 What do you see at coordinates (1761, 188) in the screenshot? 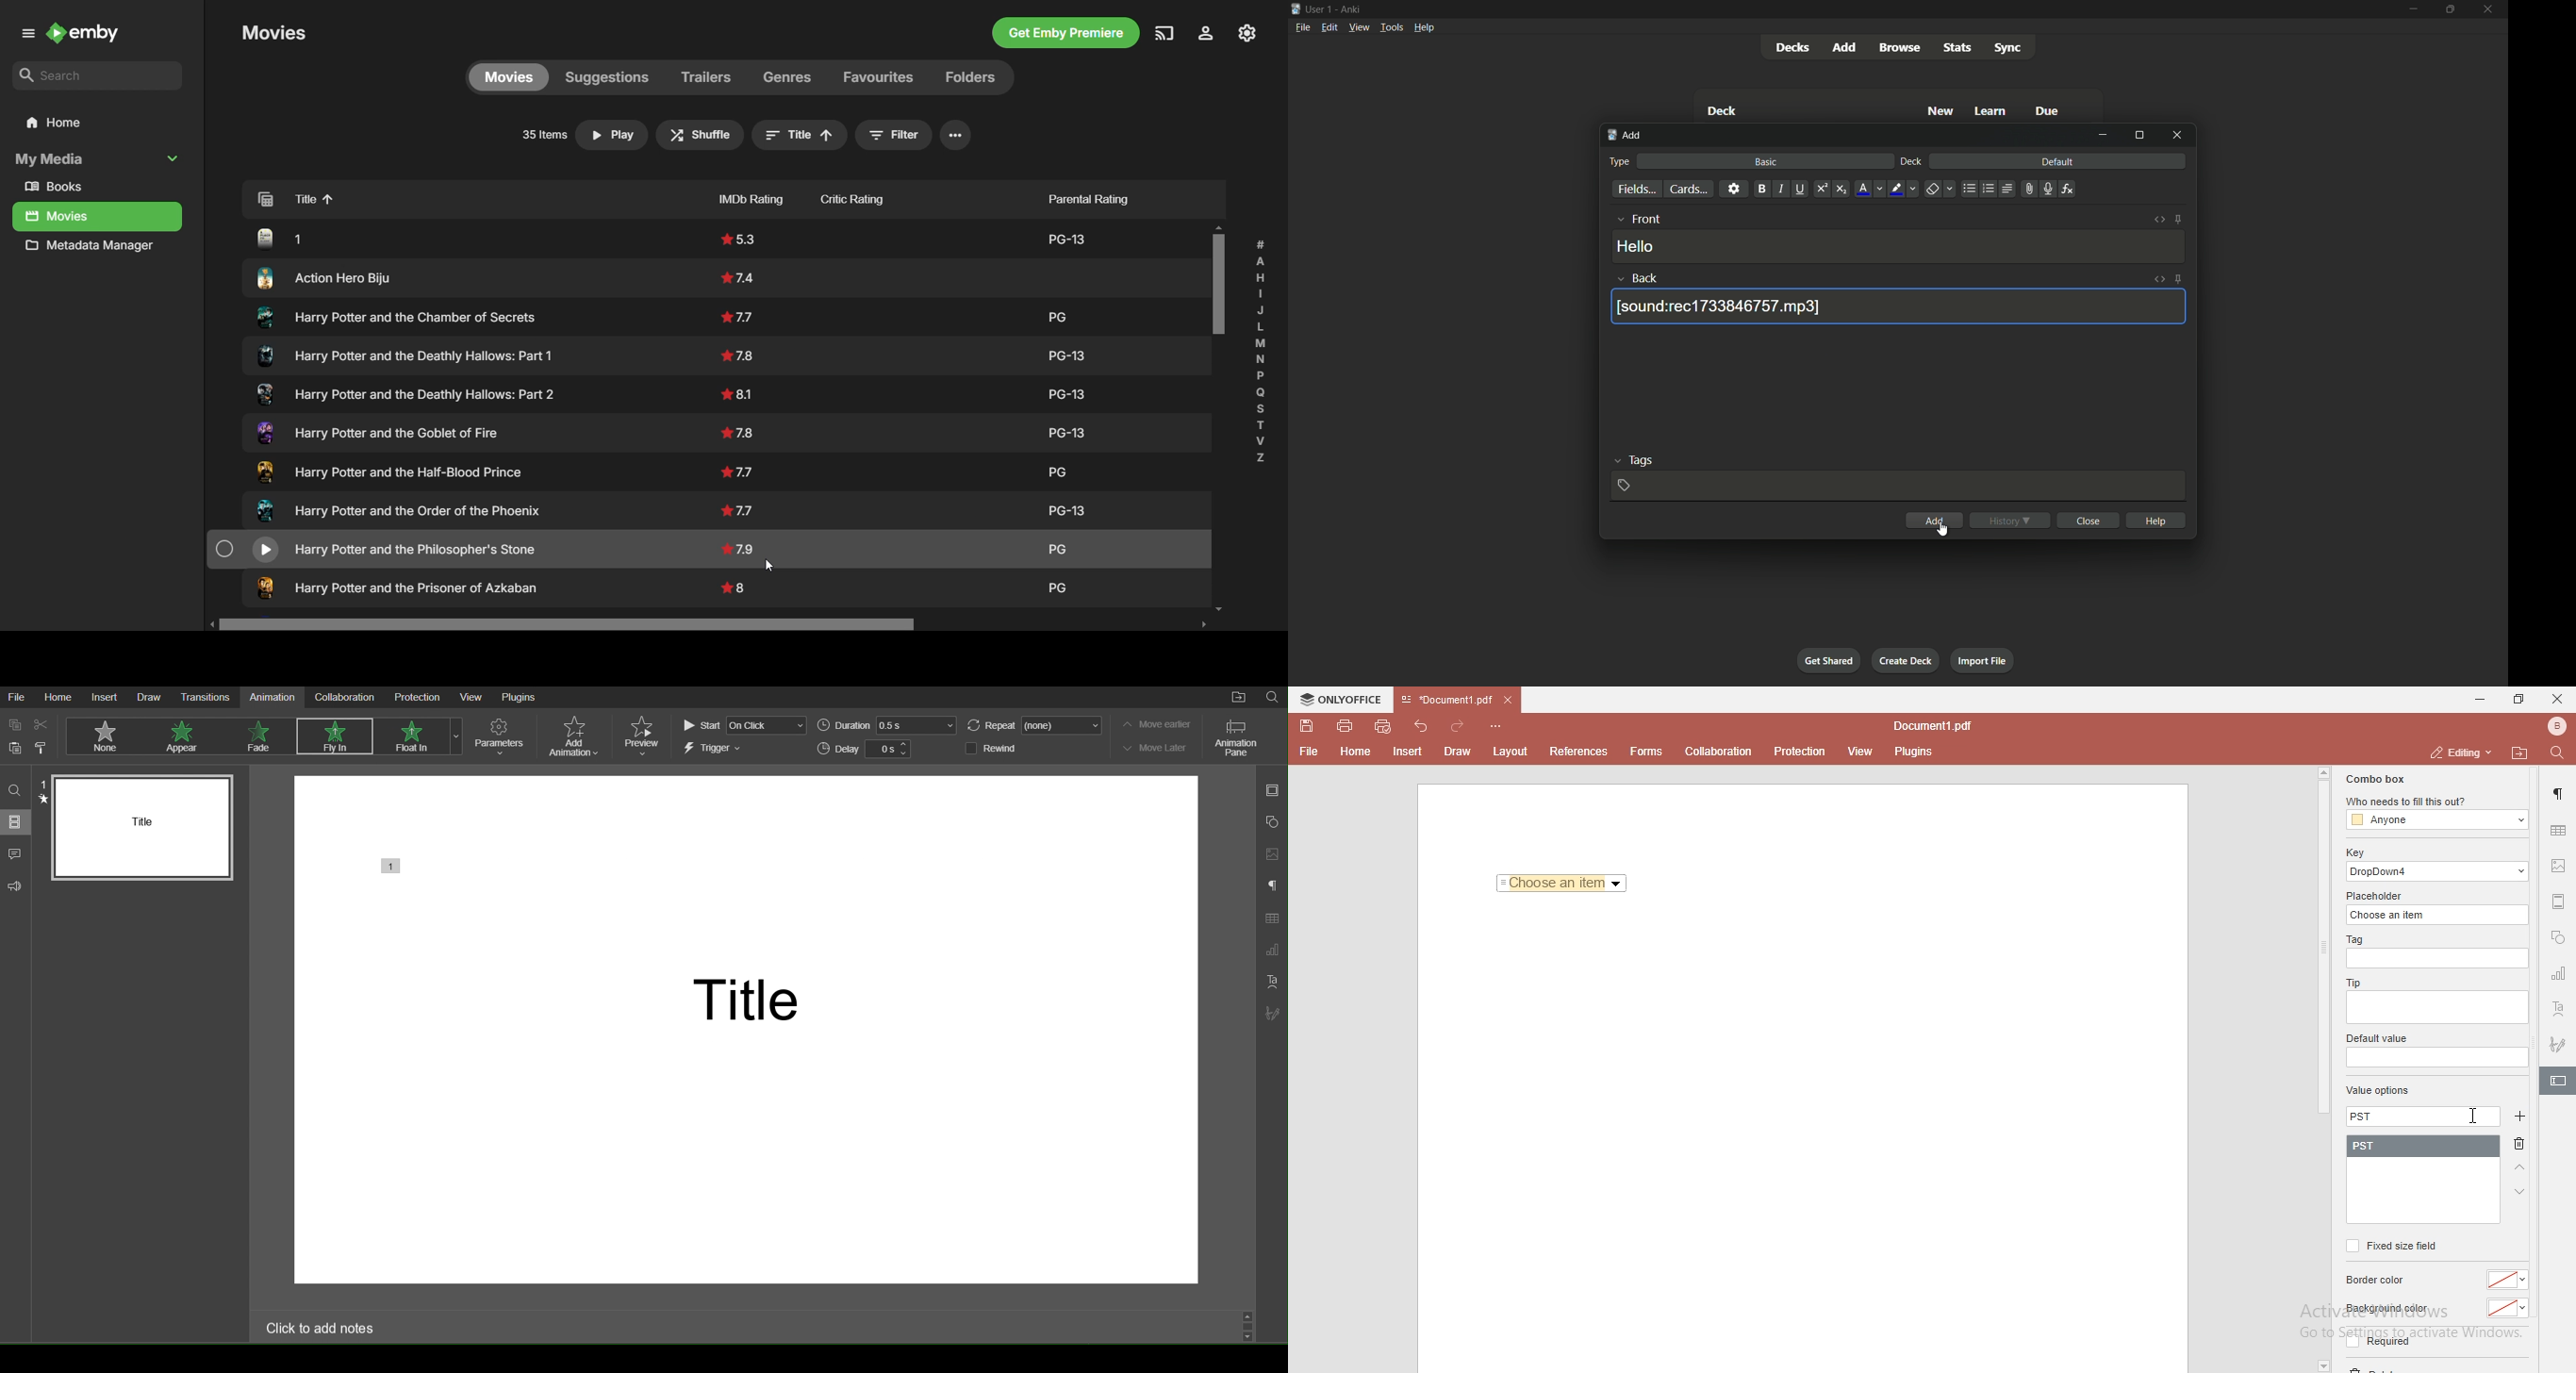
I see `bold` at bounding box center [1761, 188].